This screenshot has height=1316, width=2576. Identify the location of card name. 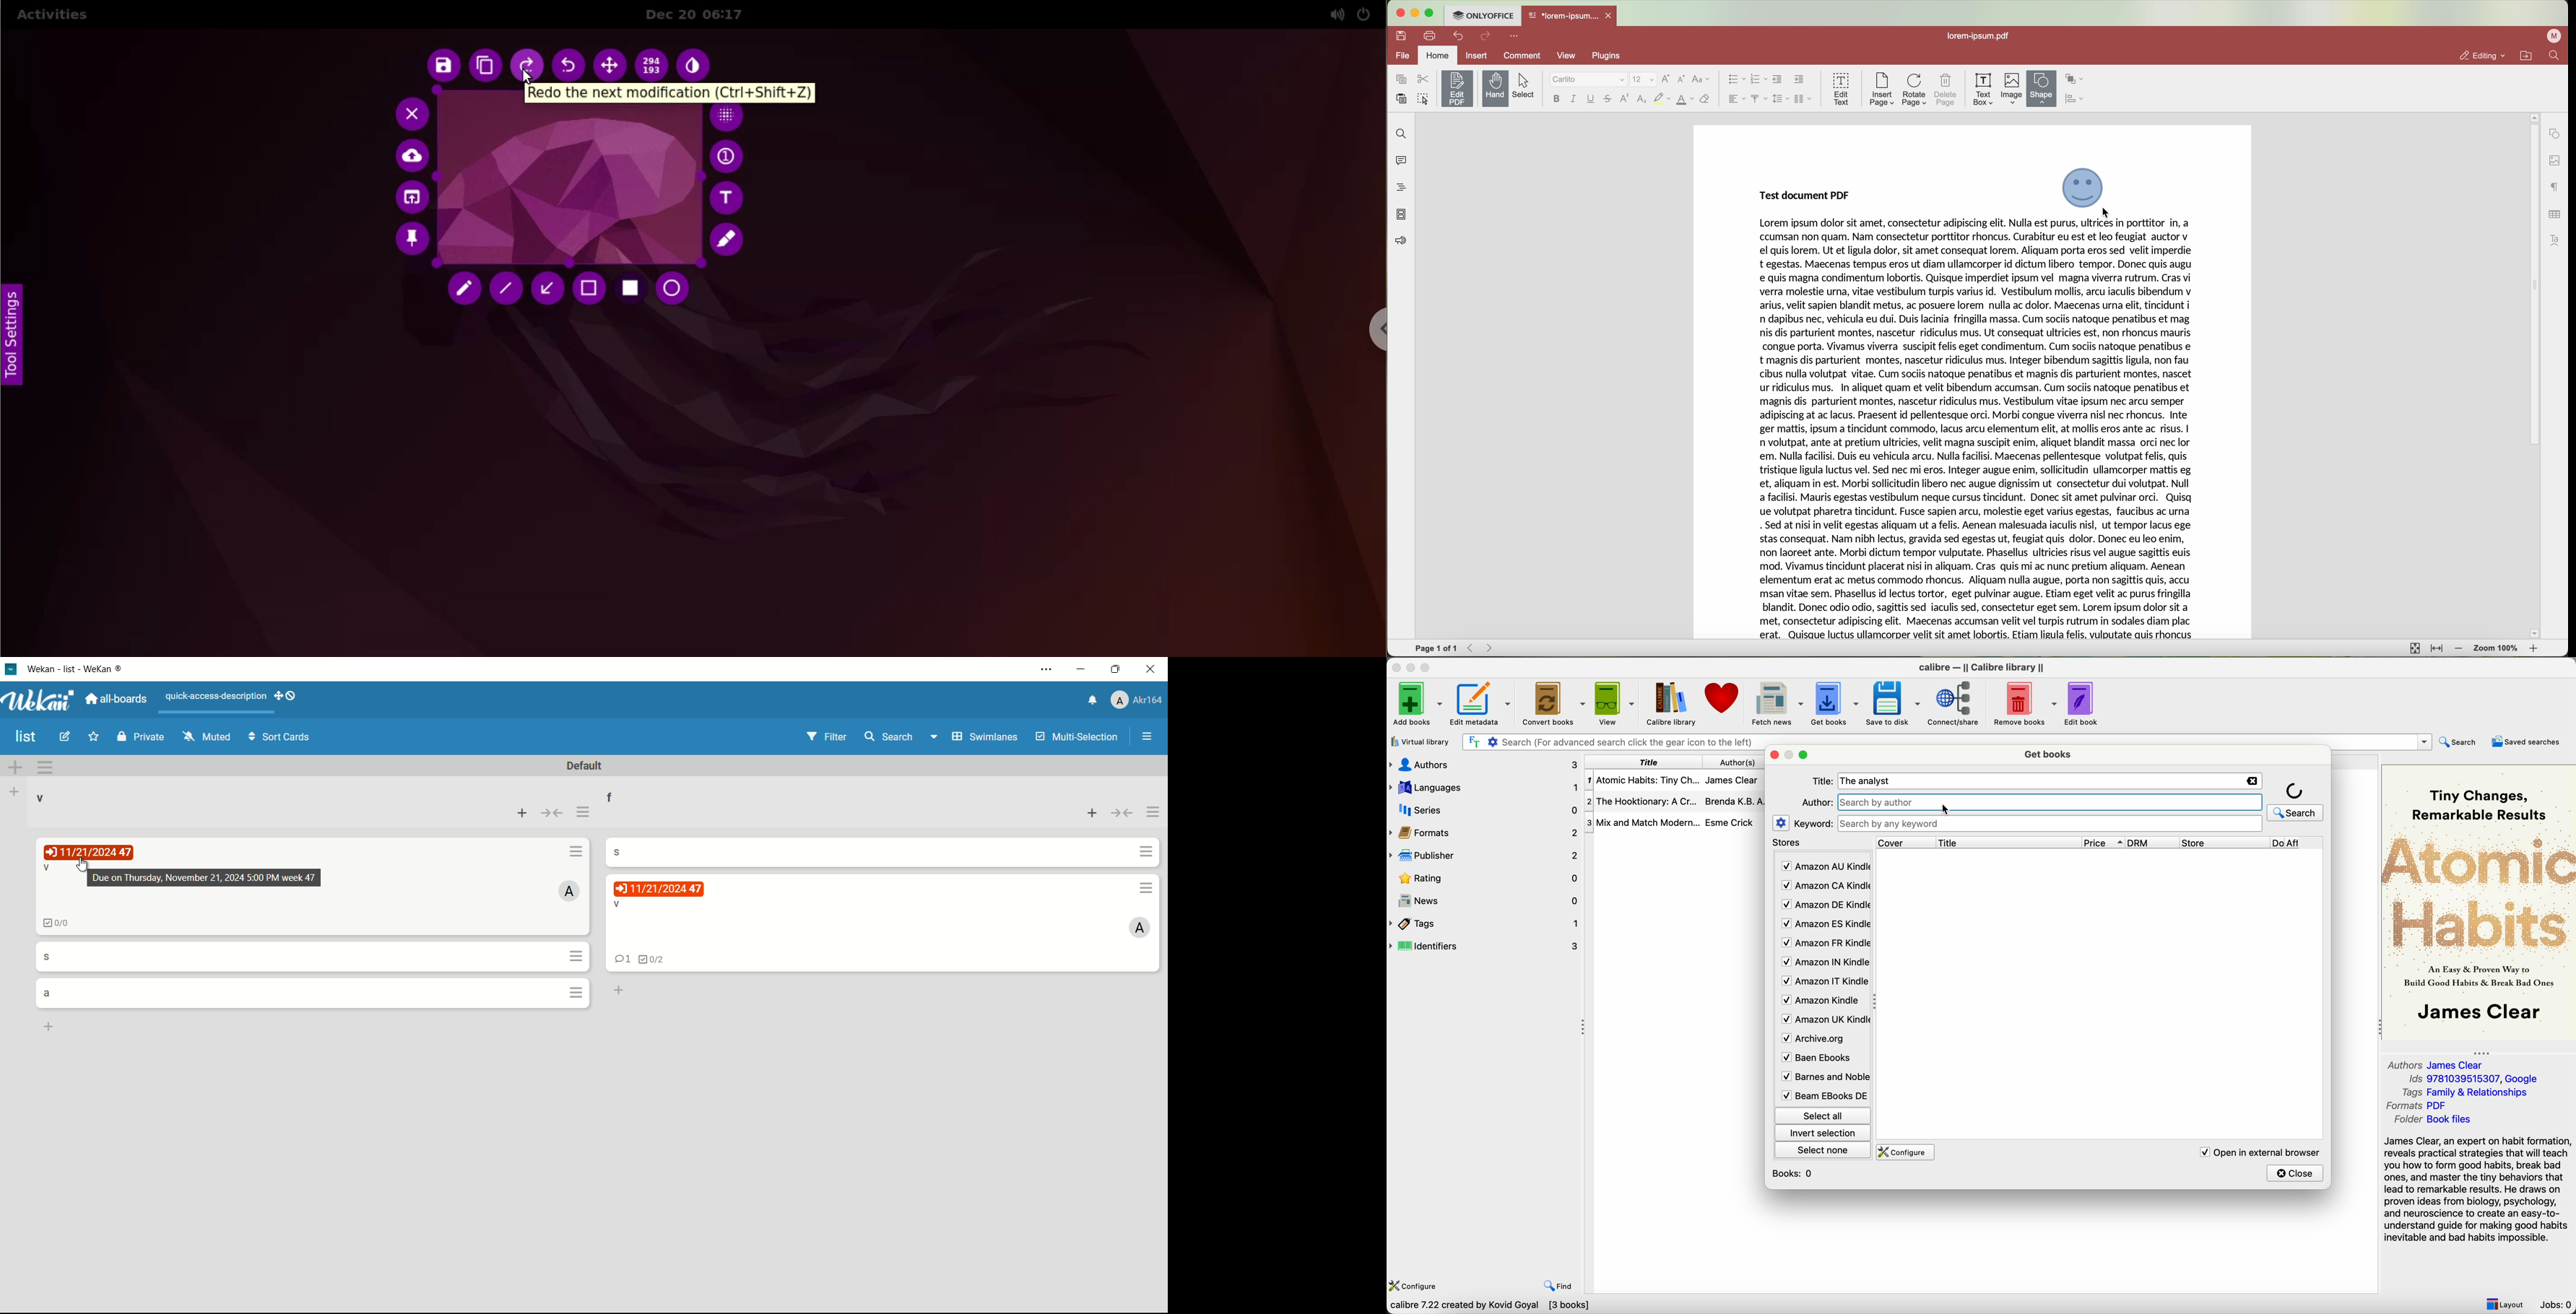
(623, 851).